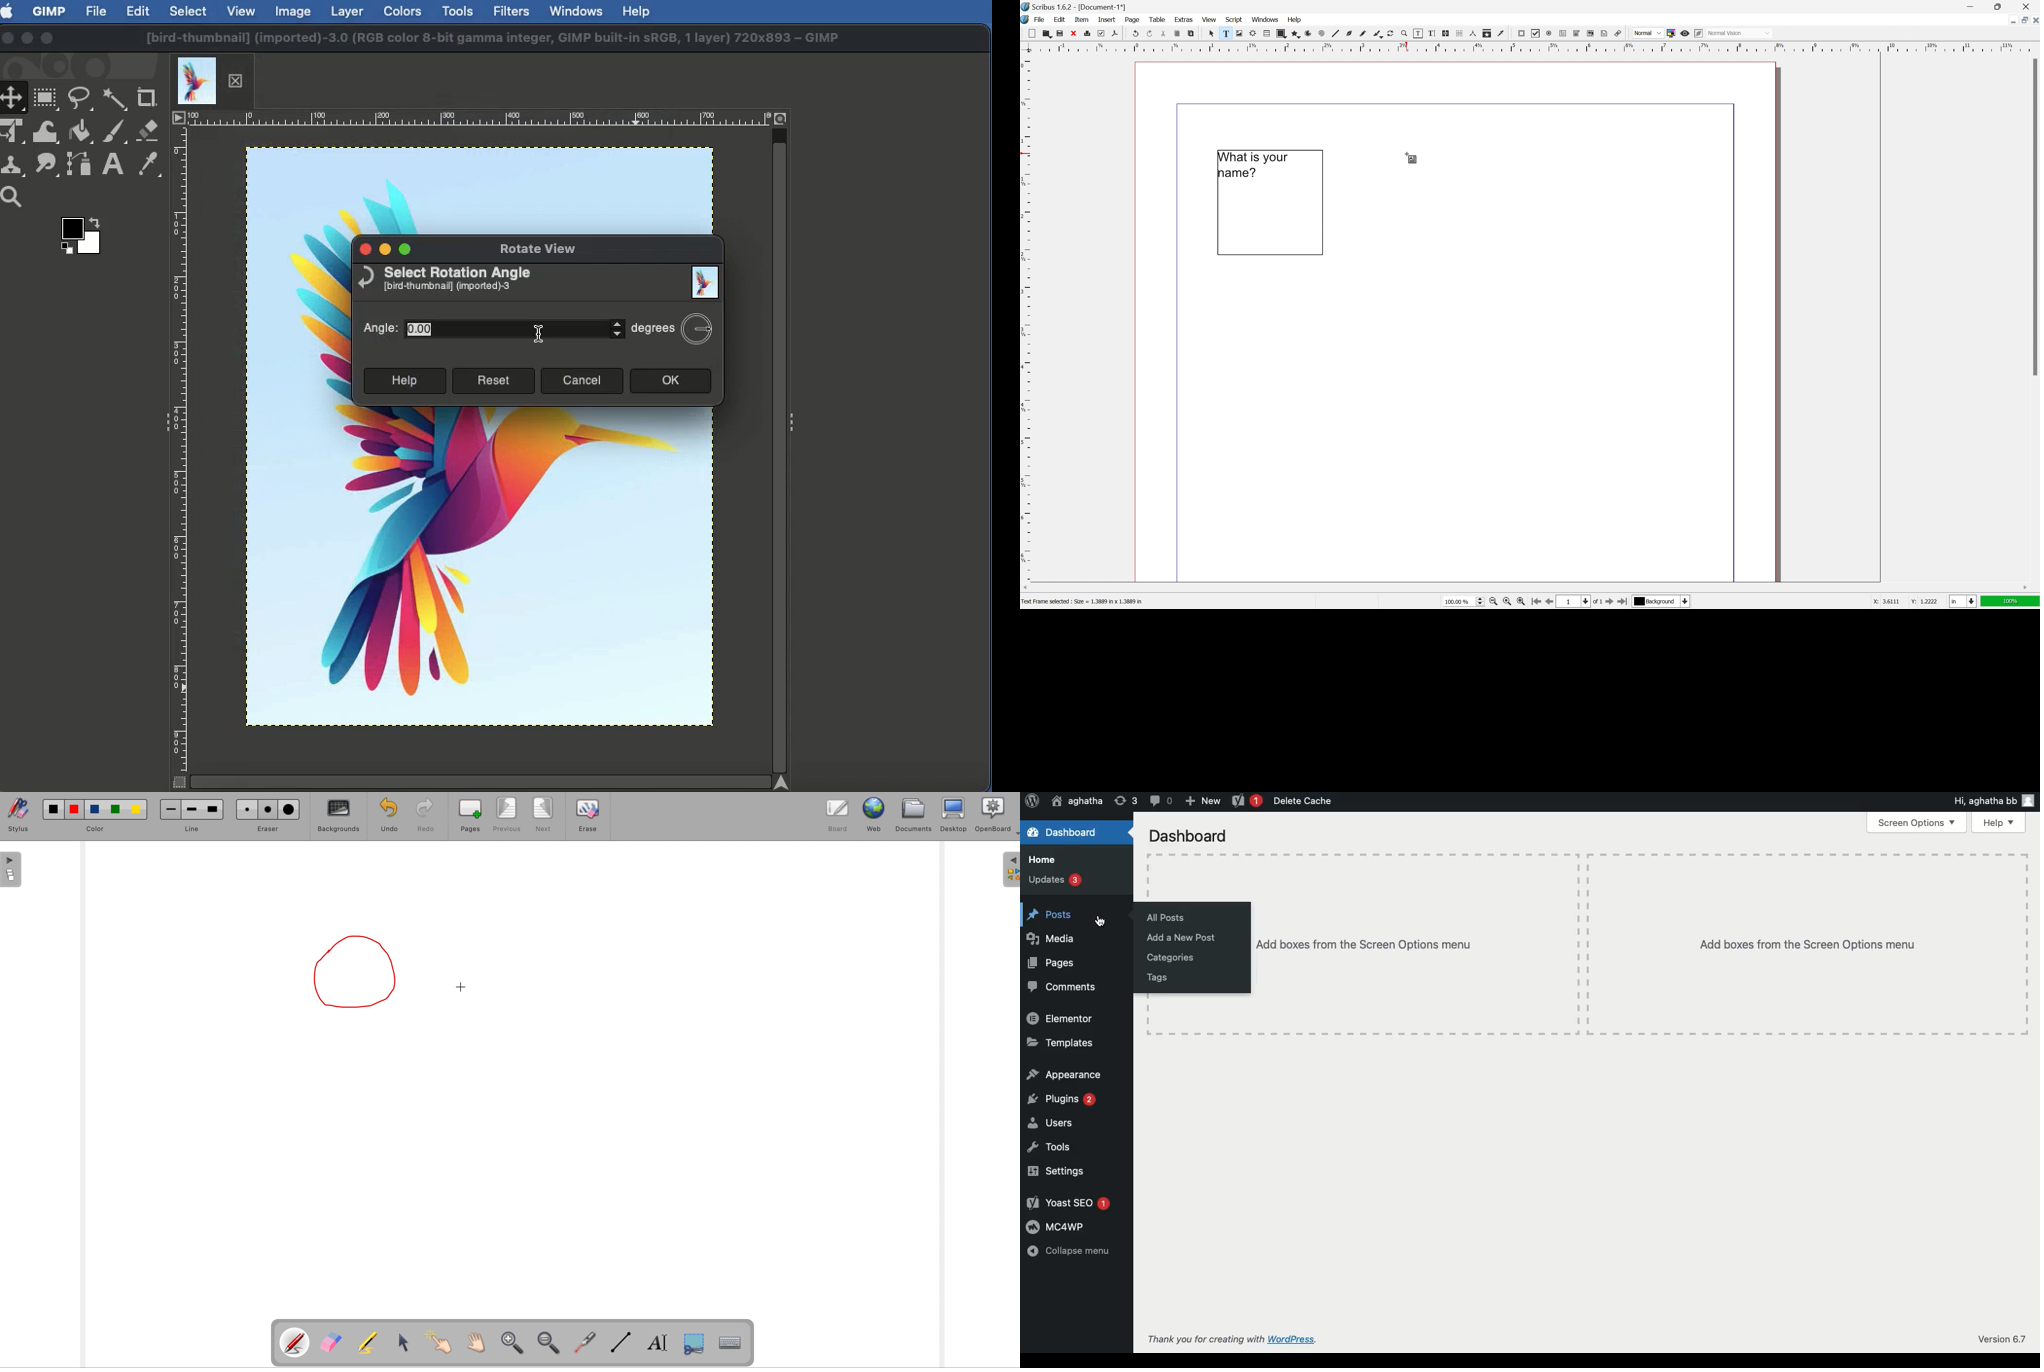  Describe the element at coordinates (1059, 20) in the screenshot. I see `edit` at that location.